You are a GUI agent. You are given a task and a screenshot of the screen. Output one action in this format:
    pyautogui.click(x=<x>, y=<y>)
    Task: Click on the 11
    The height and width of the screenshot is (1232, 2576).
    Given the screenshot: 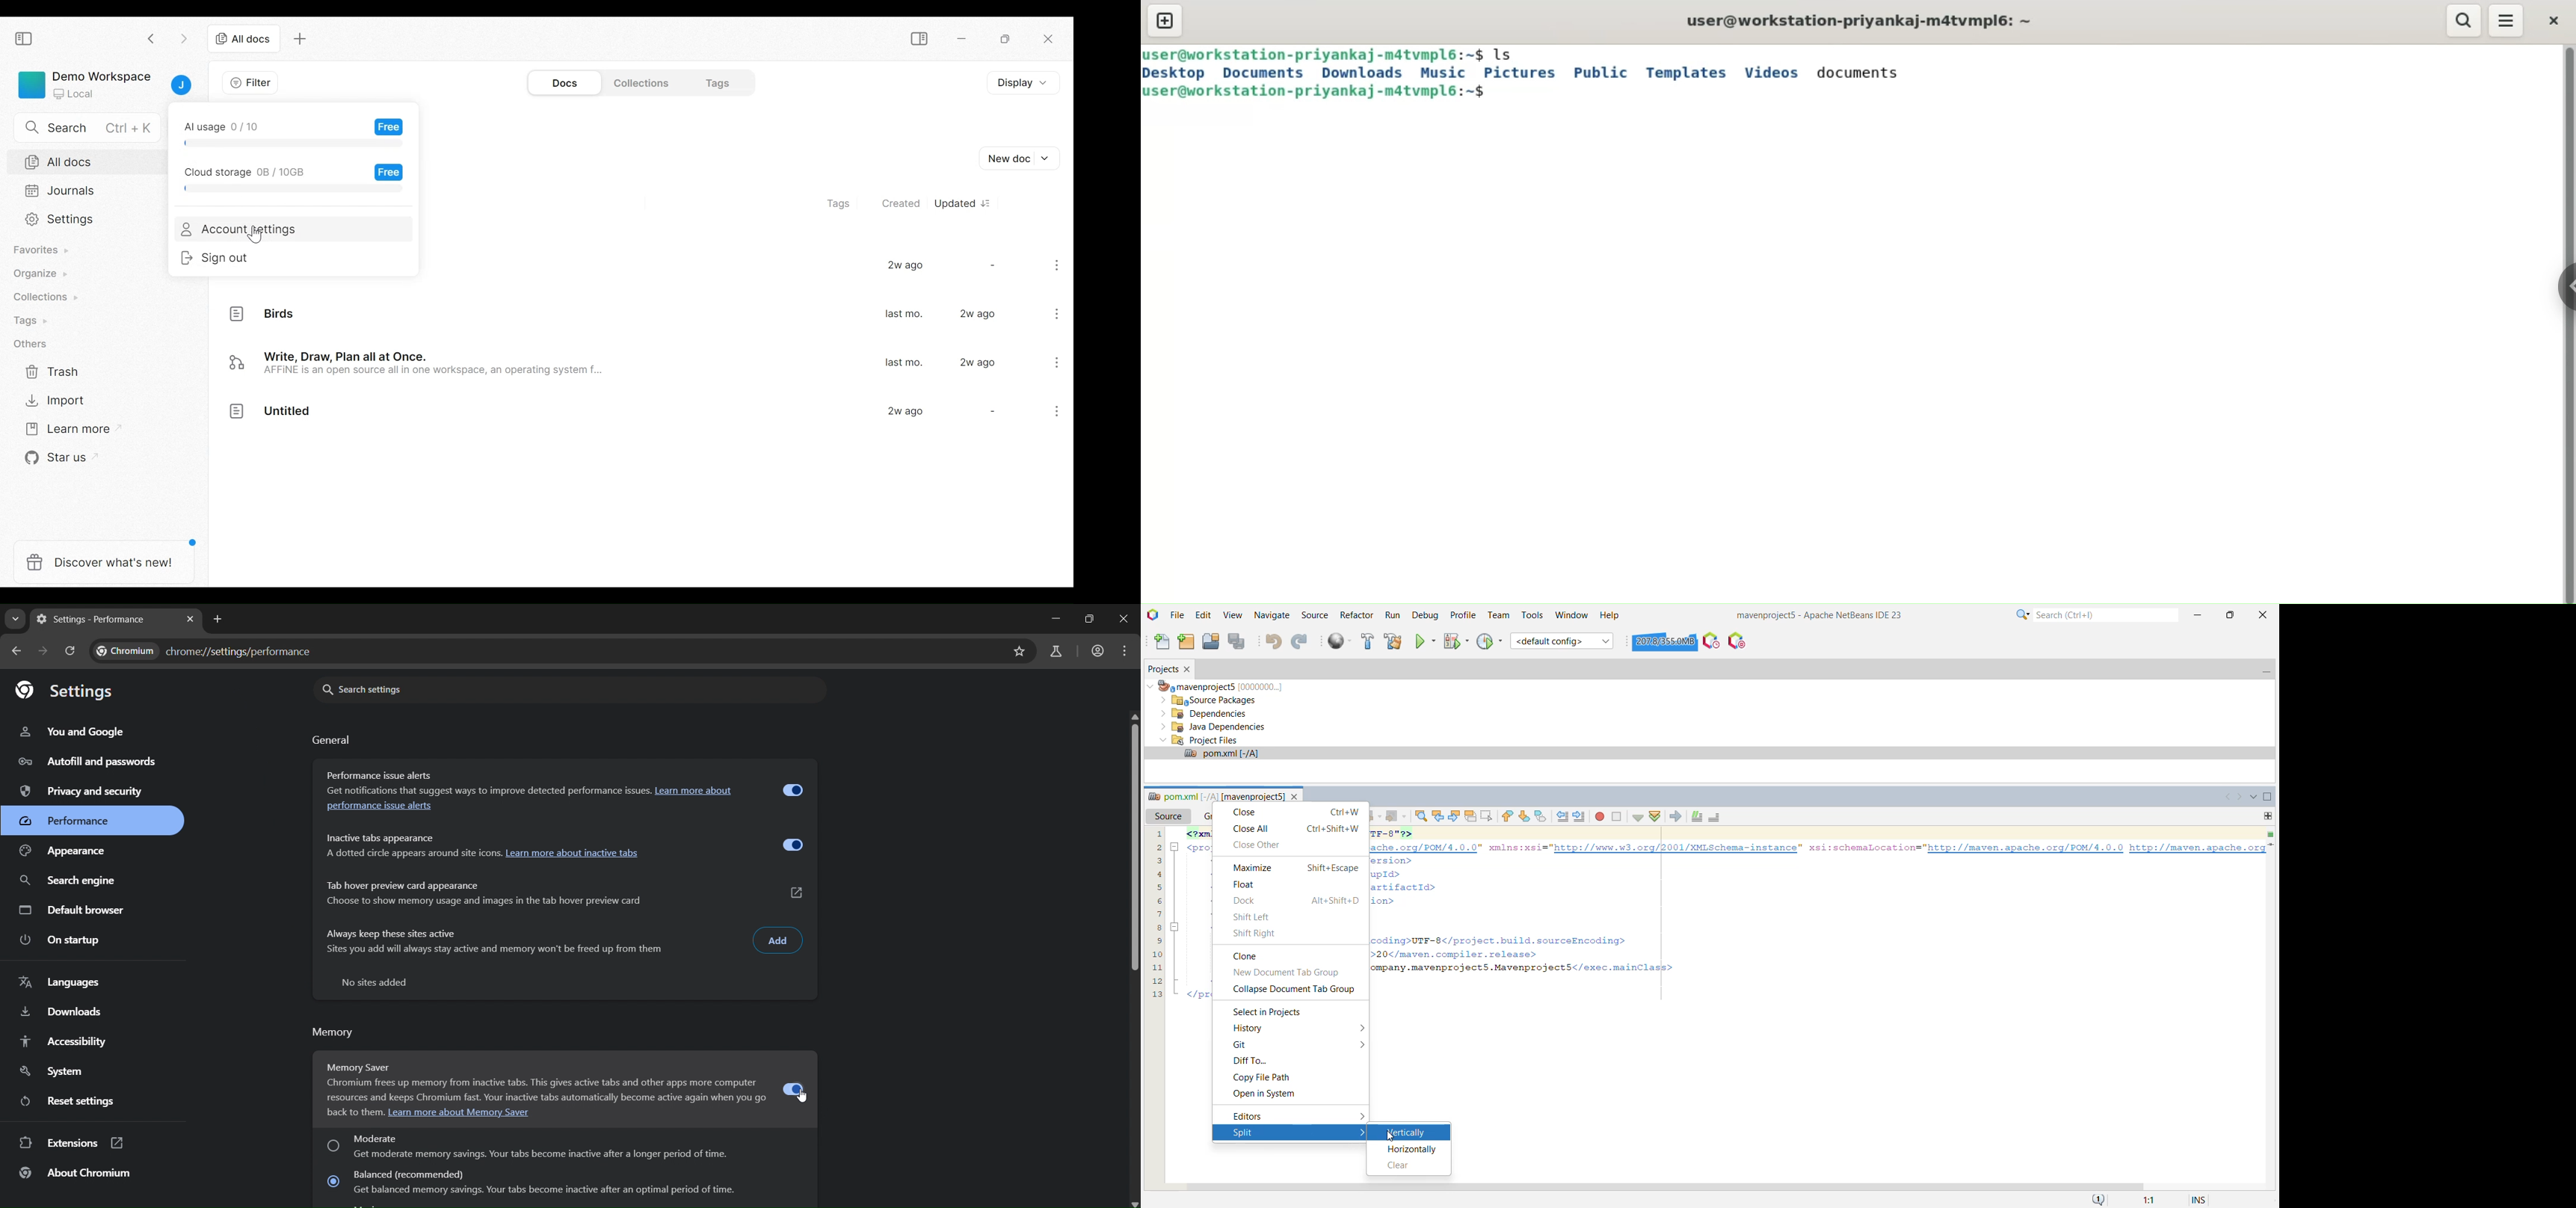 What is the action you would take?
    pyautogui.click(x=1157, y=966)
    